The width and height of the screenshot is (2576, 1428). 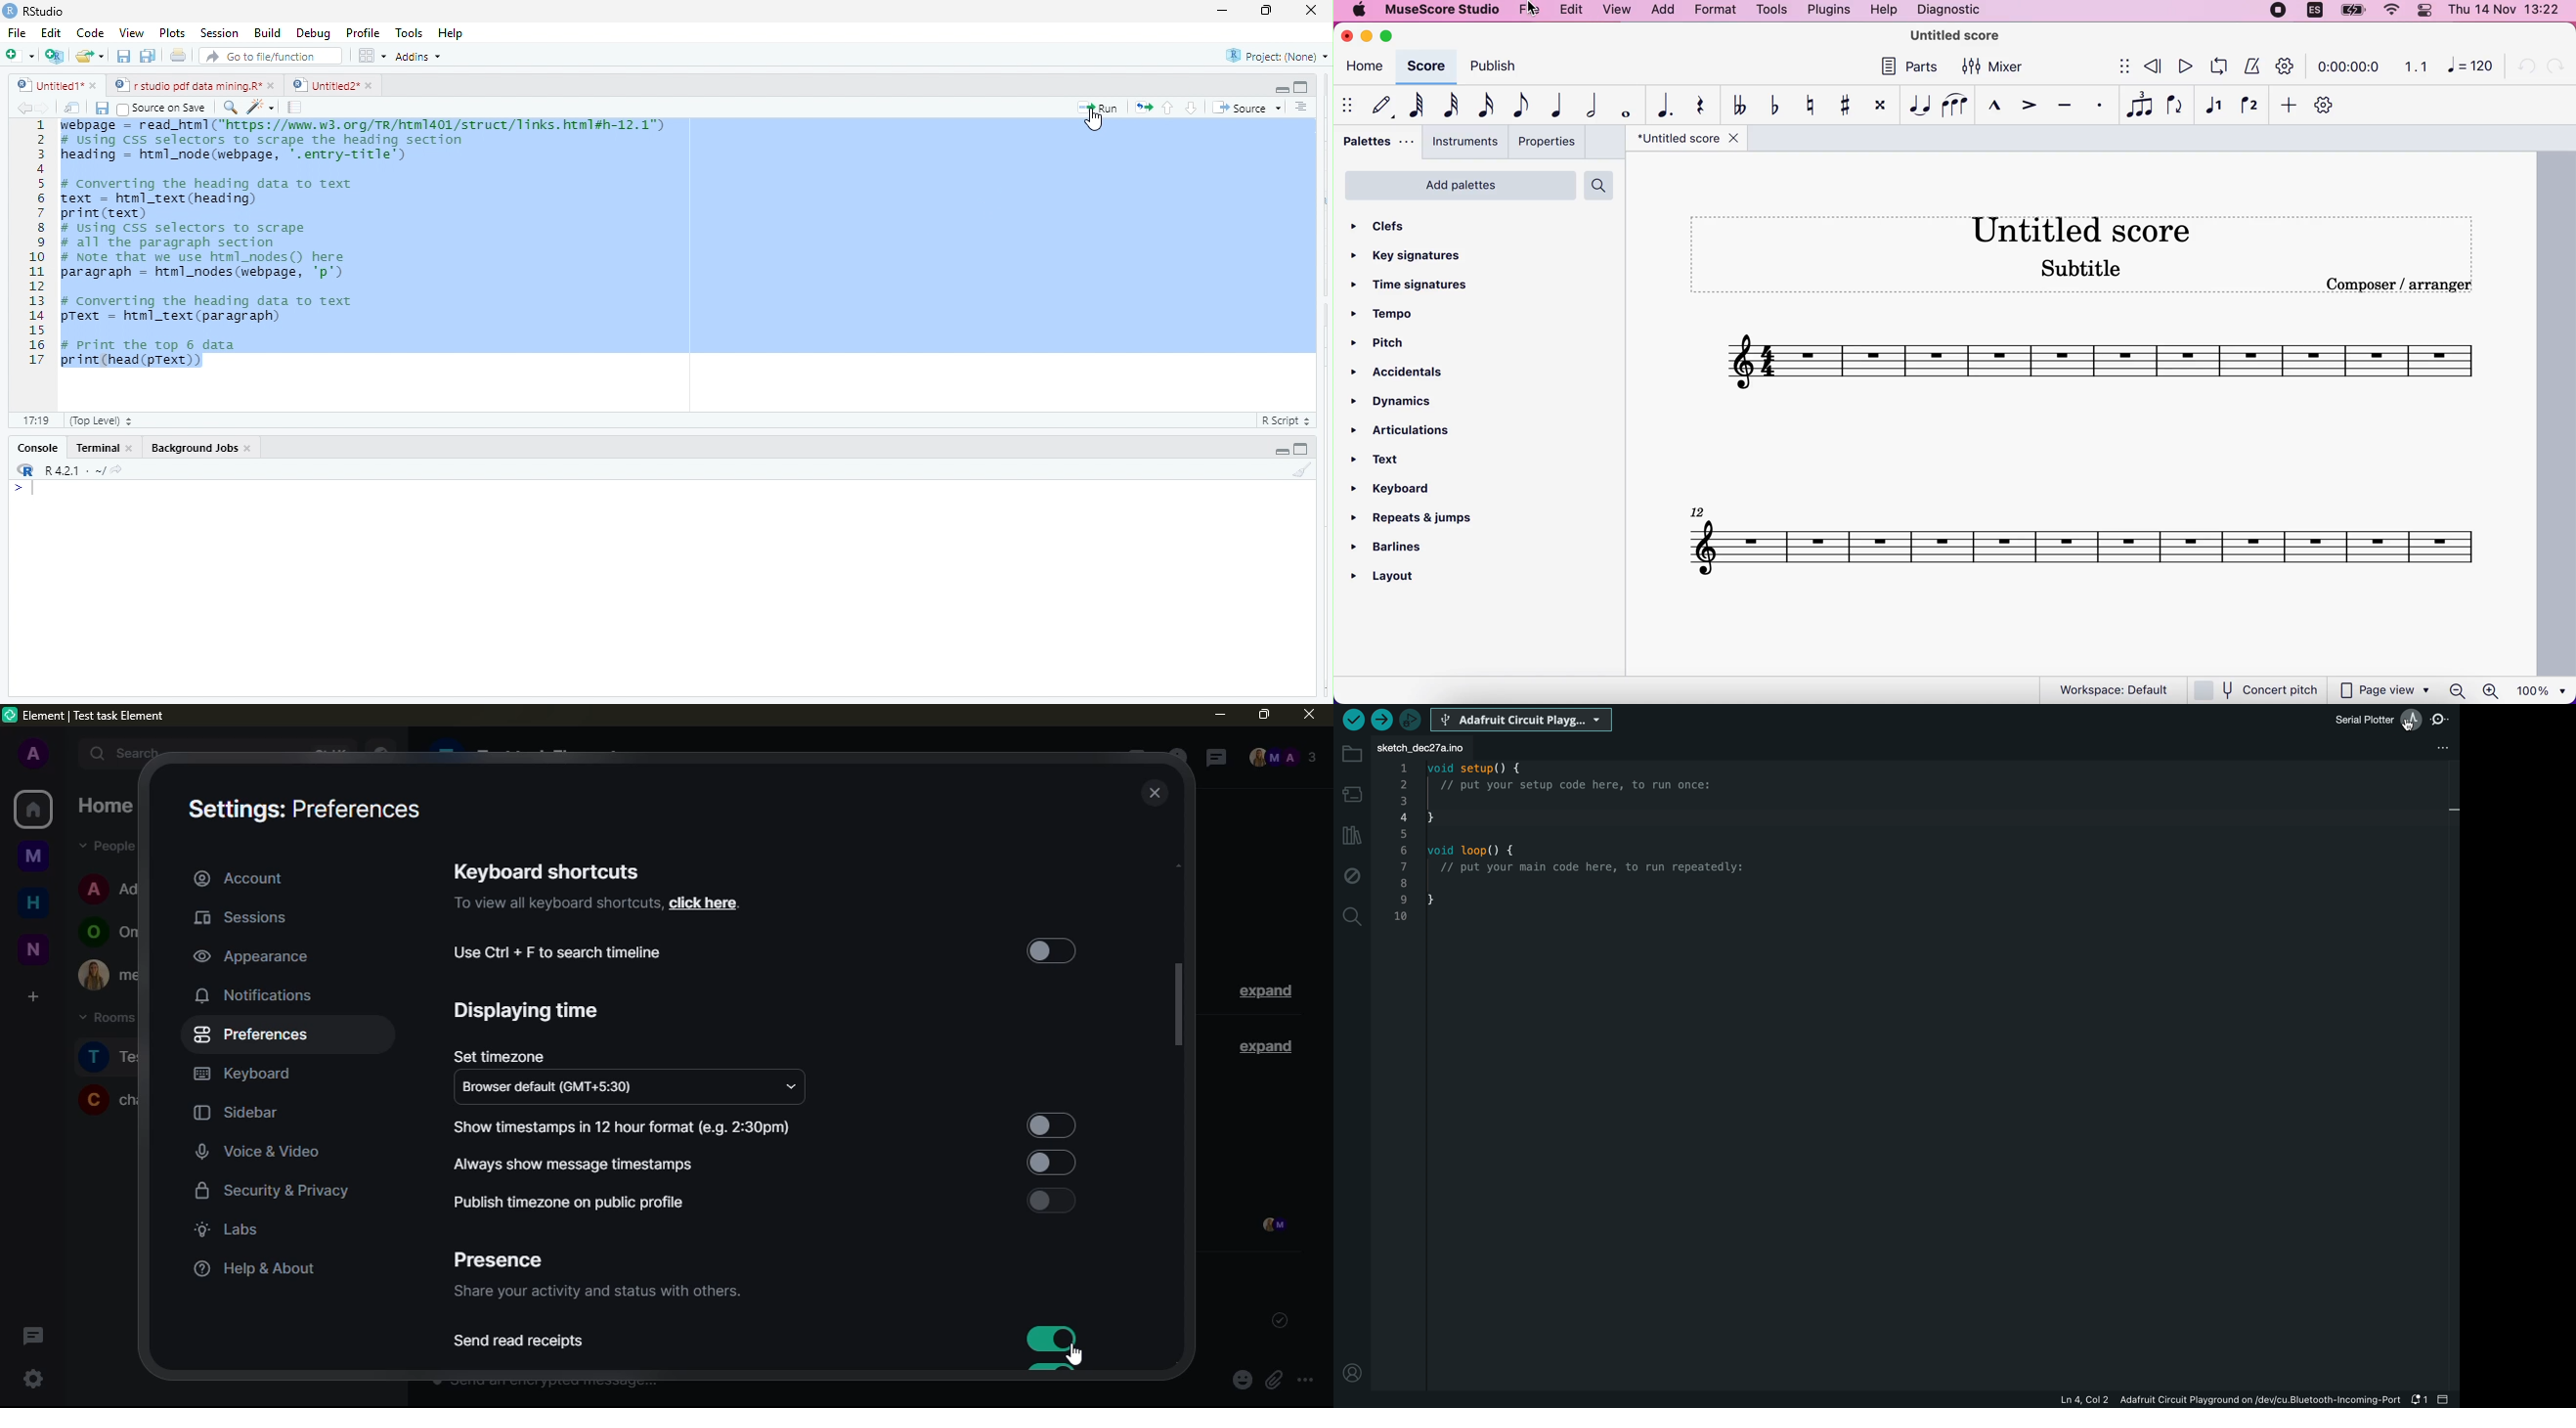 What do you see at coordinates (2075, 229) in the screenshot?
I see `Untitled score` at bounding box center [2075, 229].